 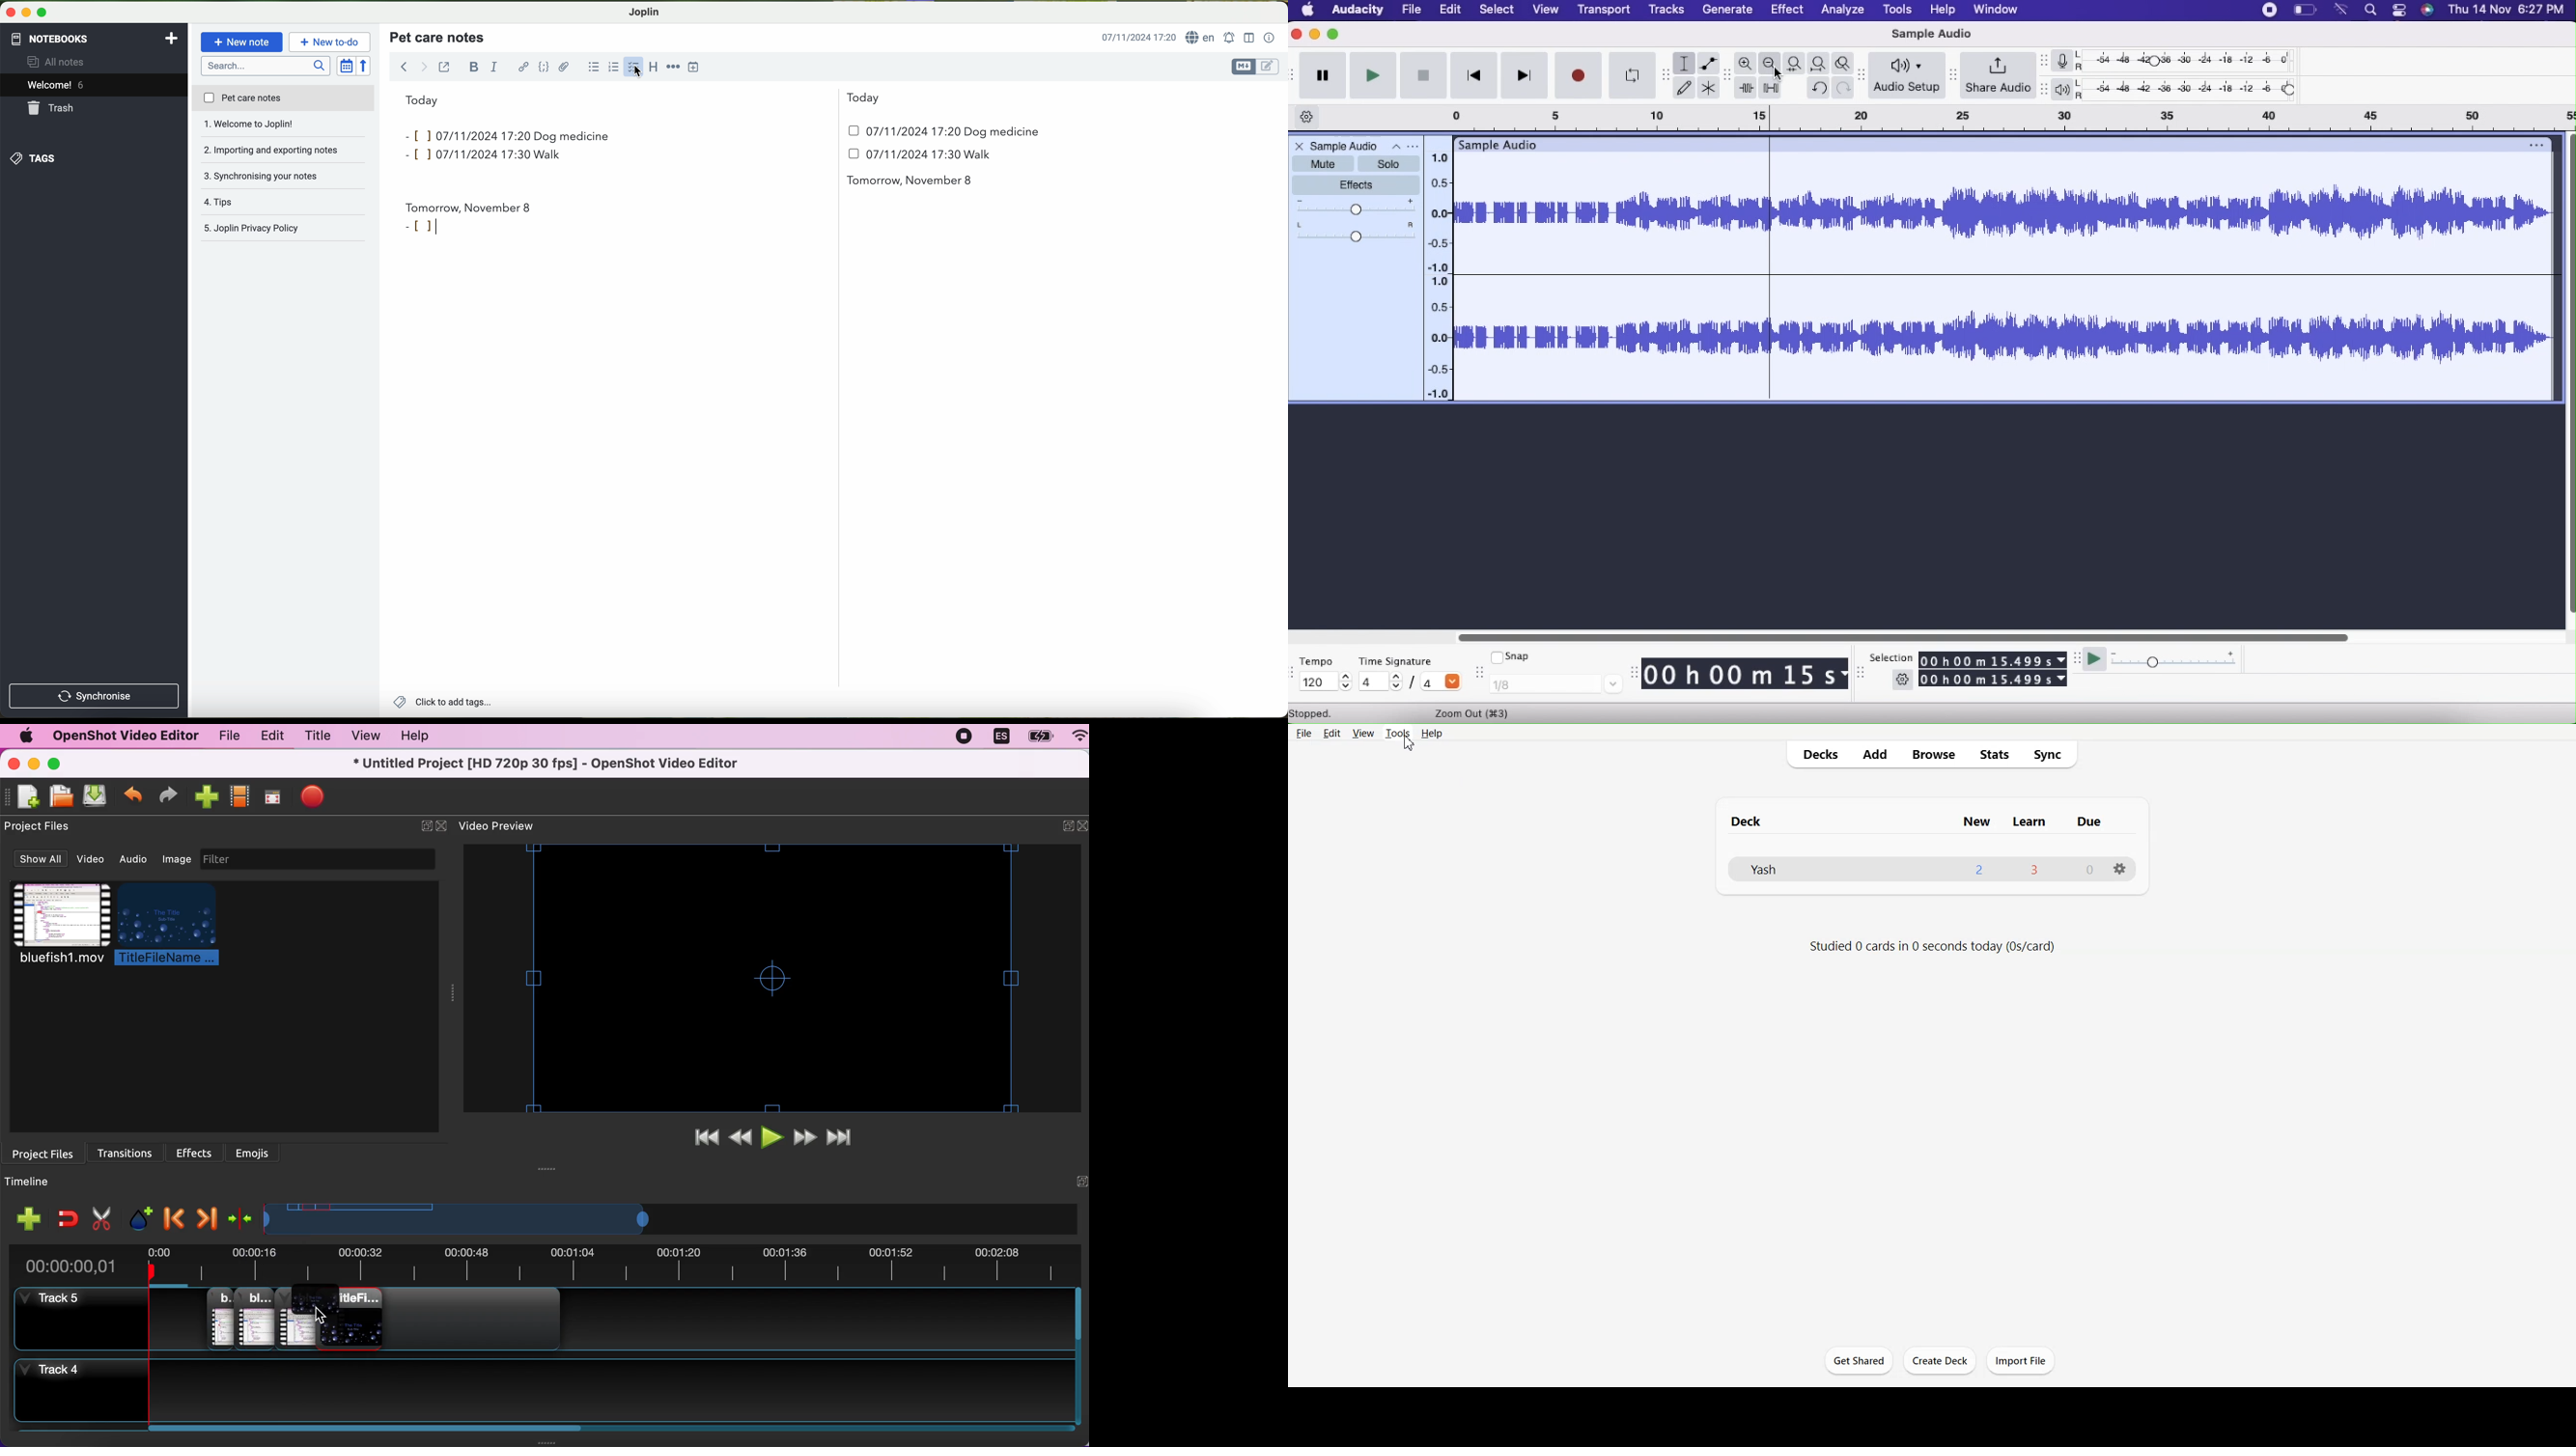 I want to click on Edit, so click(x=1331, y=733).